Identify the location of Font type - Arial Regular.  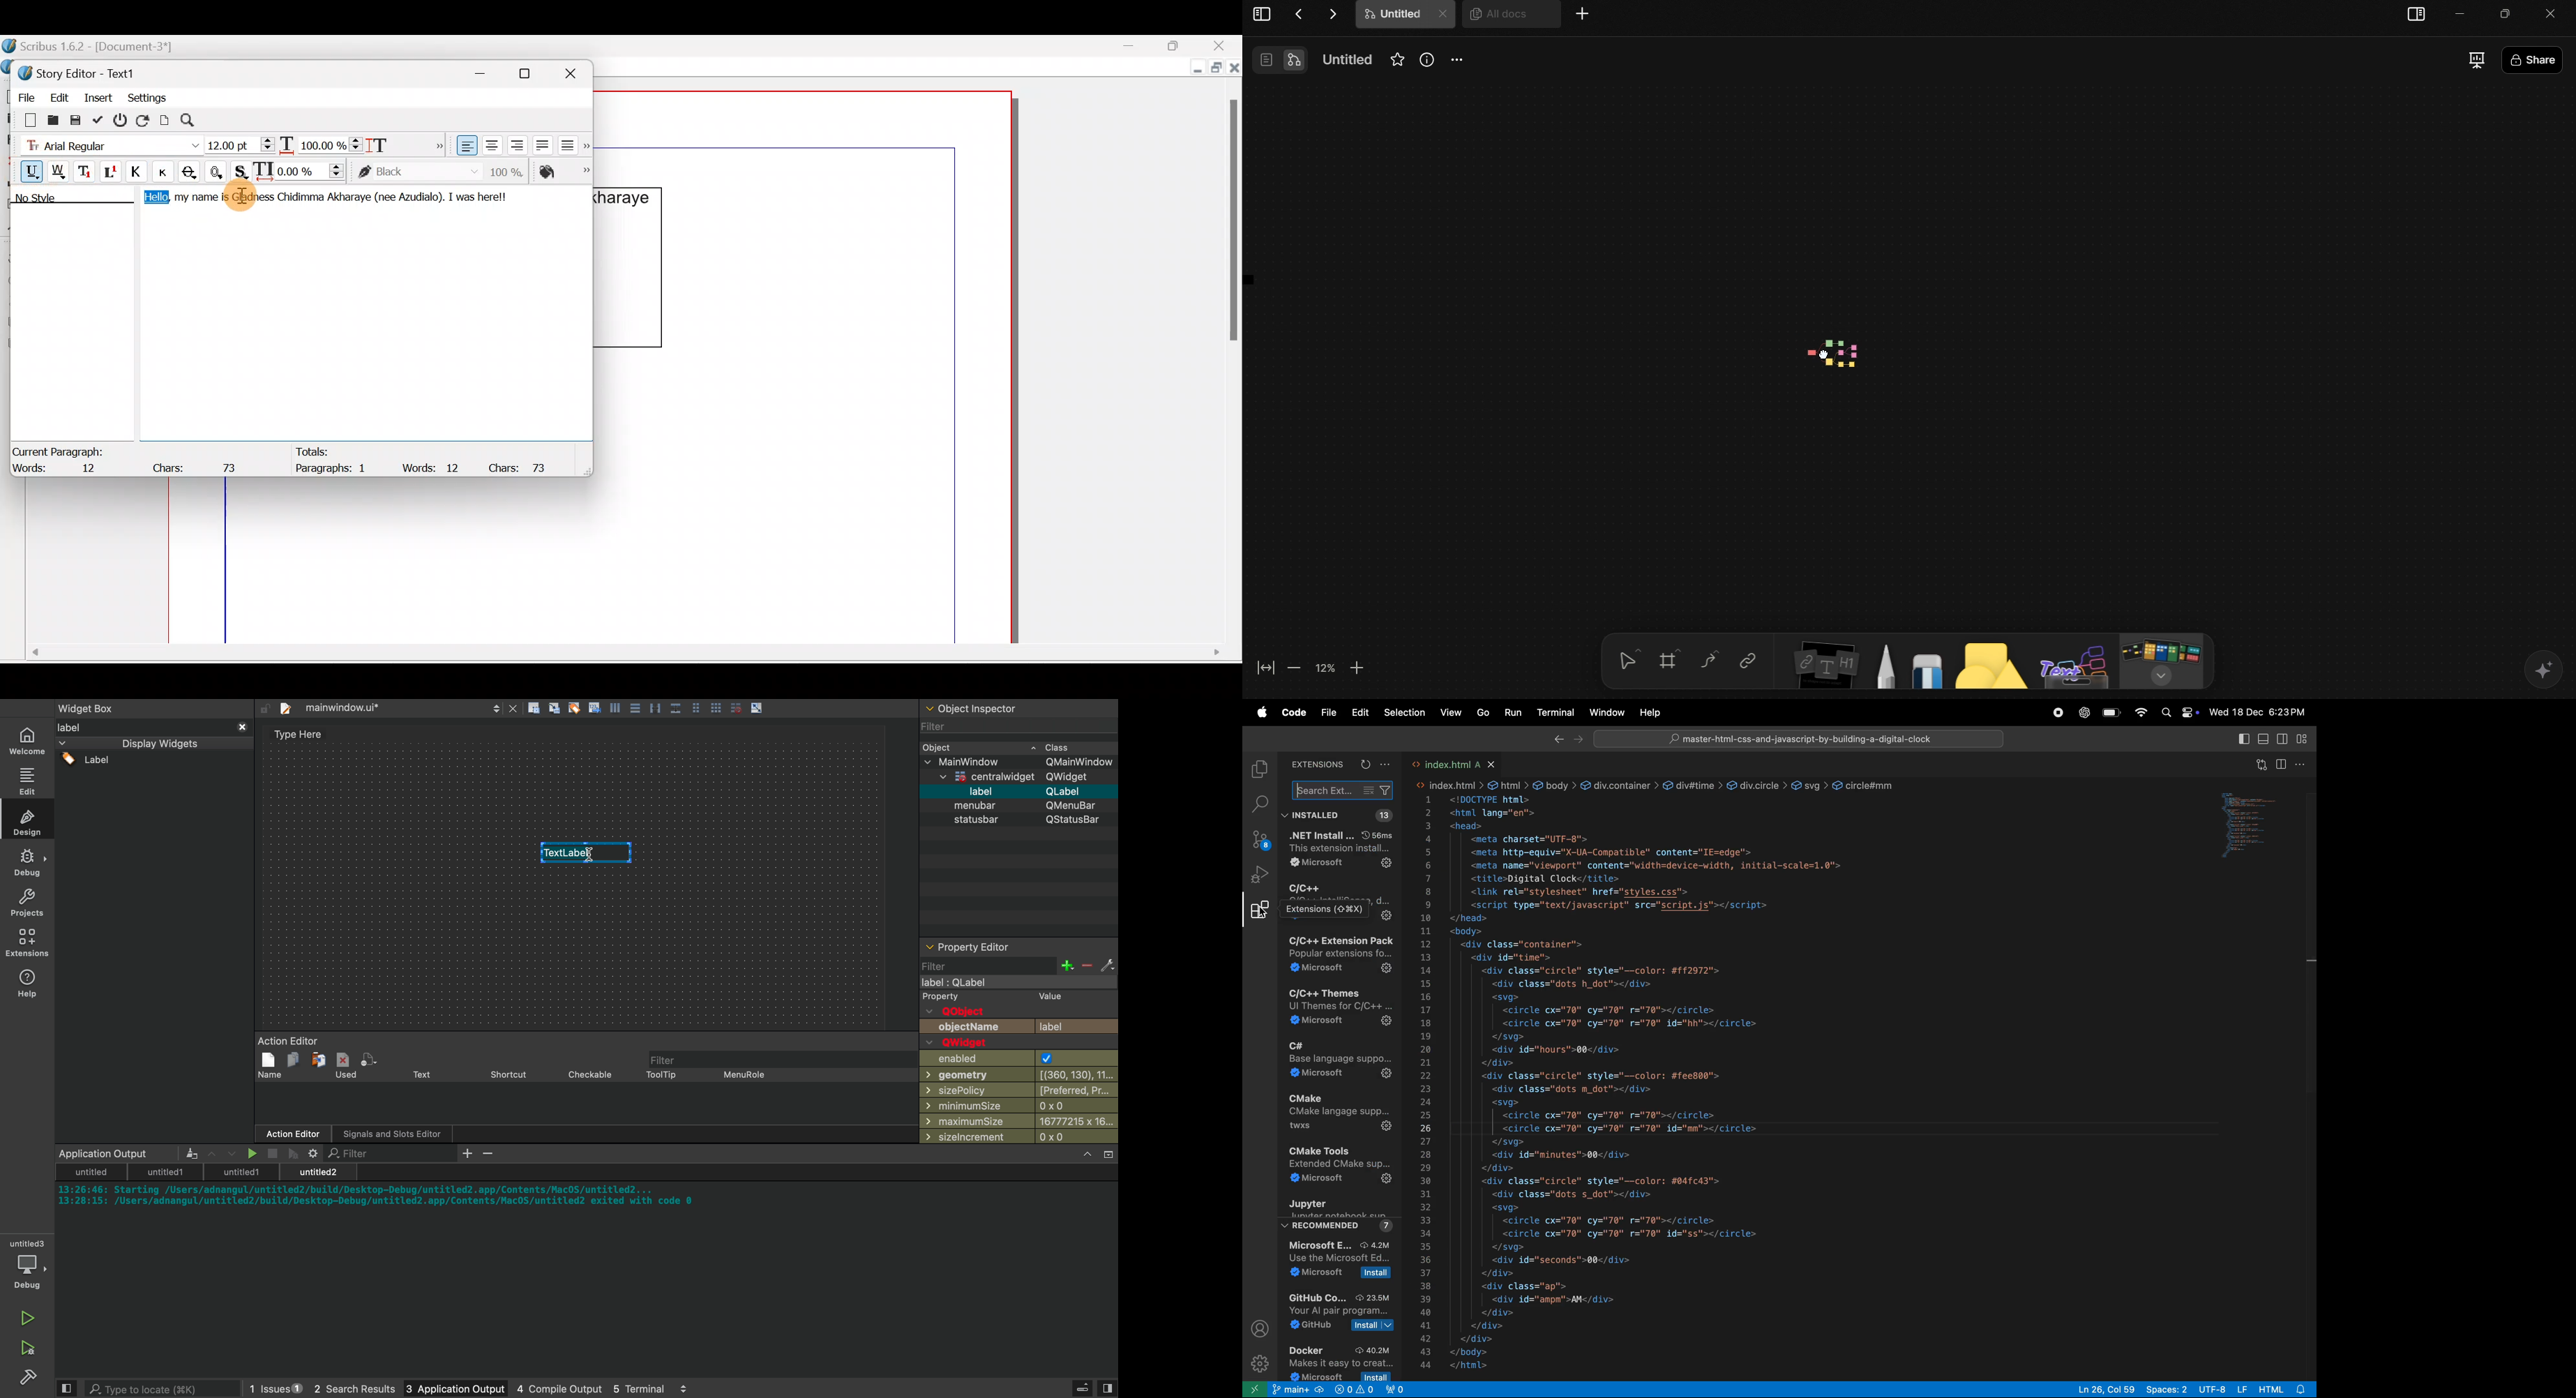
(107, 143).